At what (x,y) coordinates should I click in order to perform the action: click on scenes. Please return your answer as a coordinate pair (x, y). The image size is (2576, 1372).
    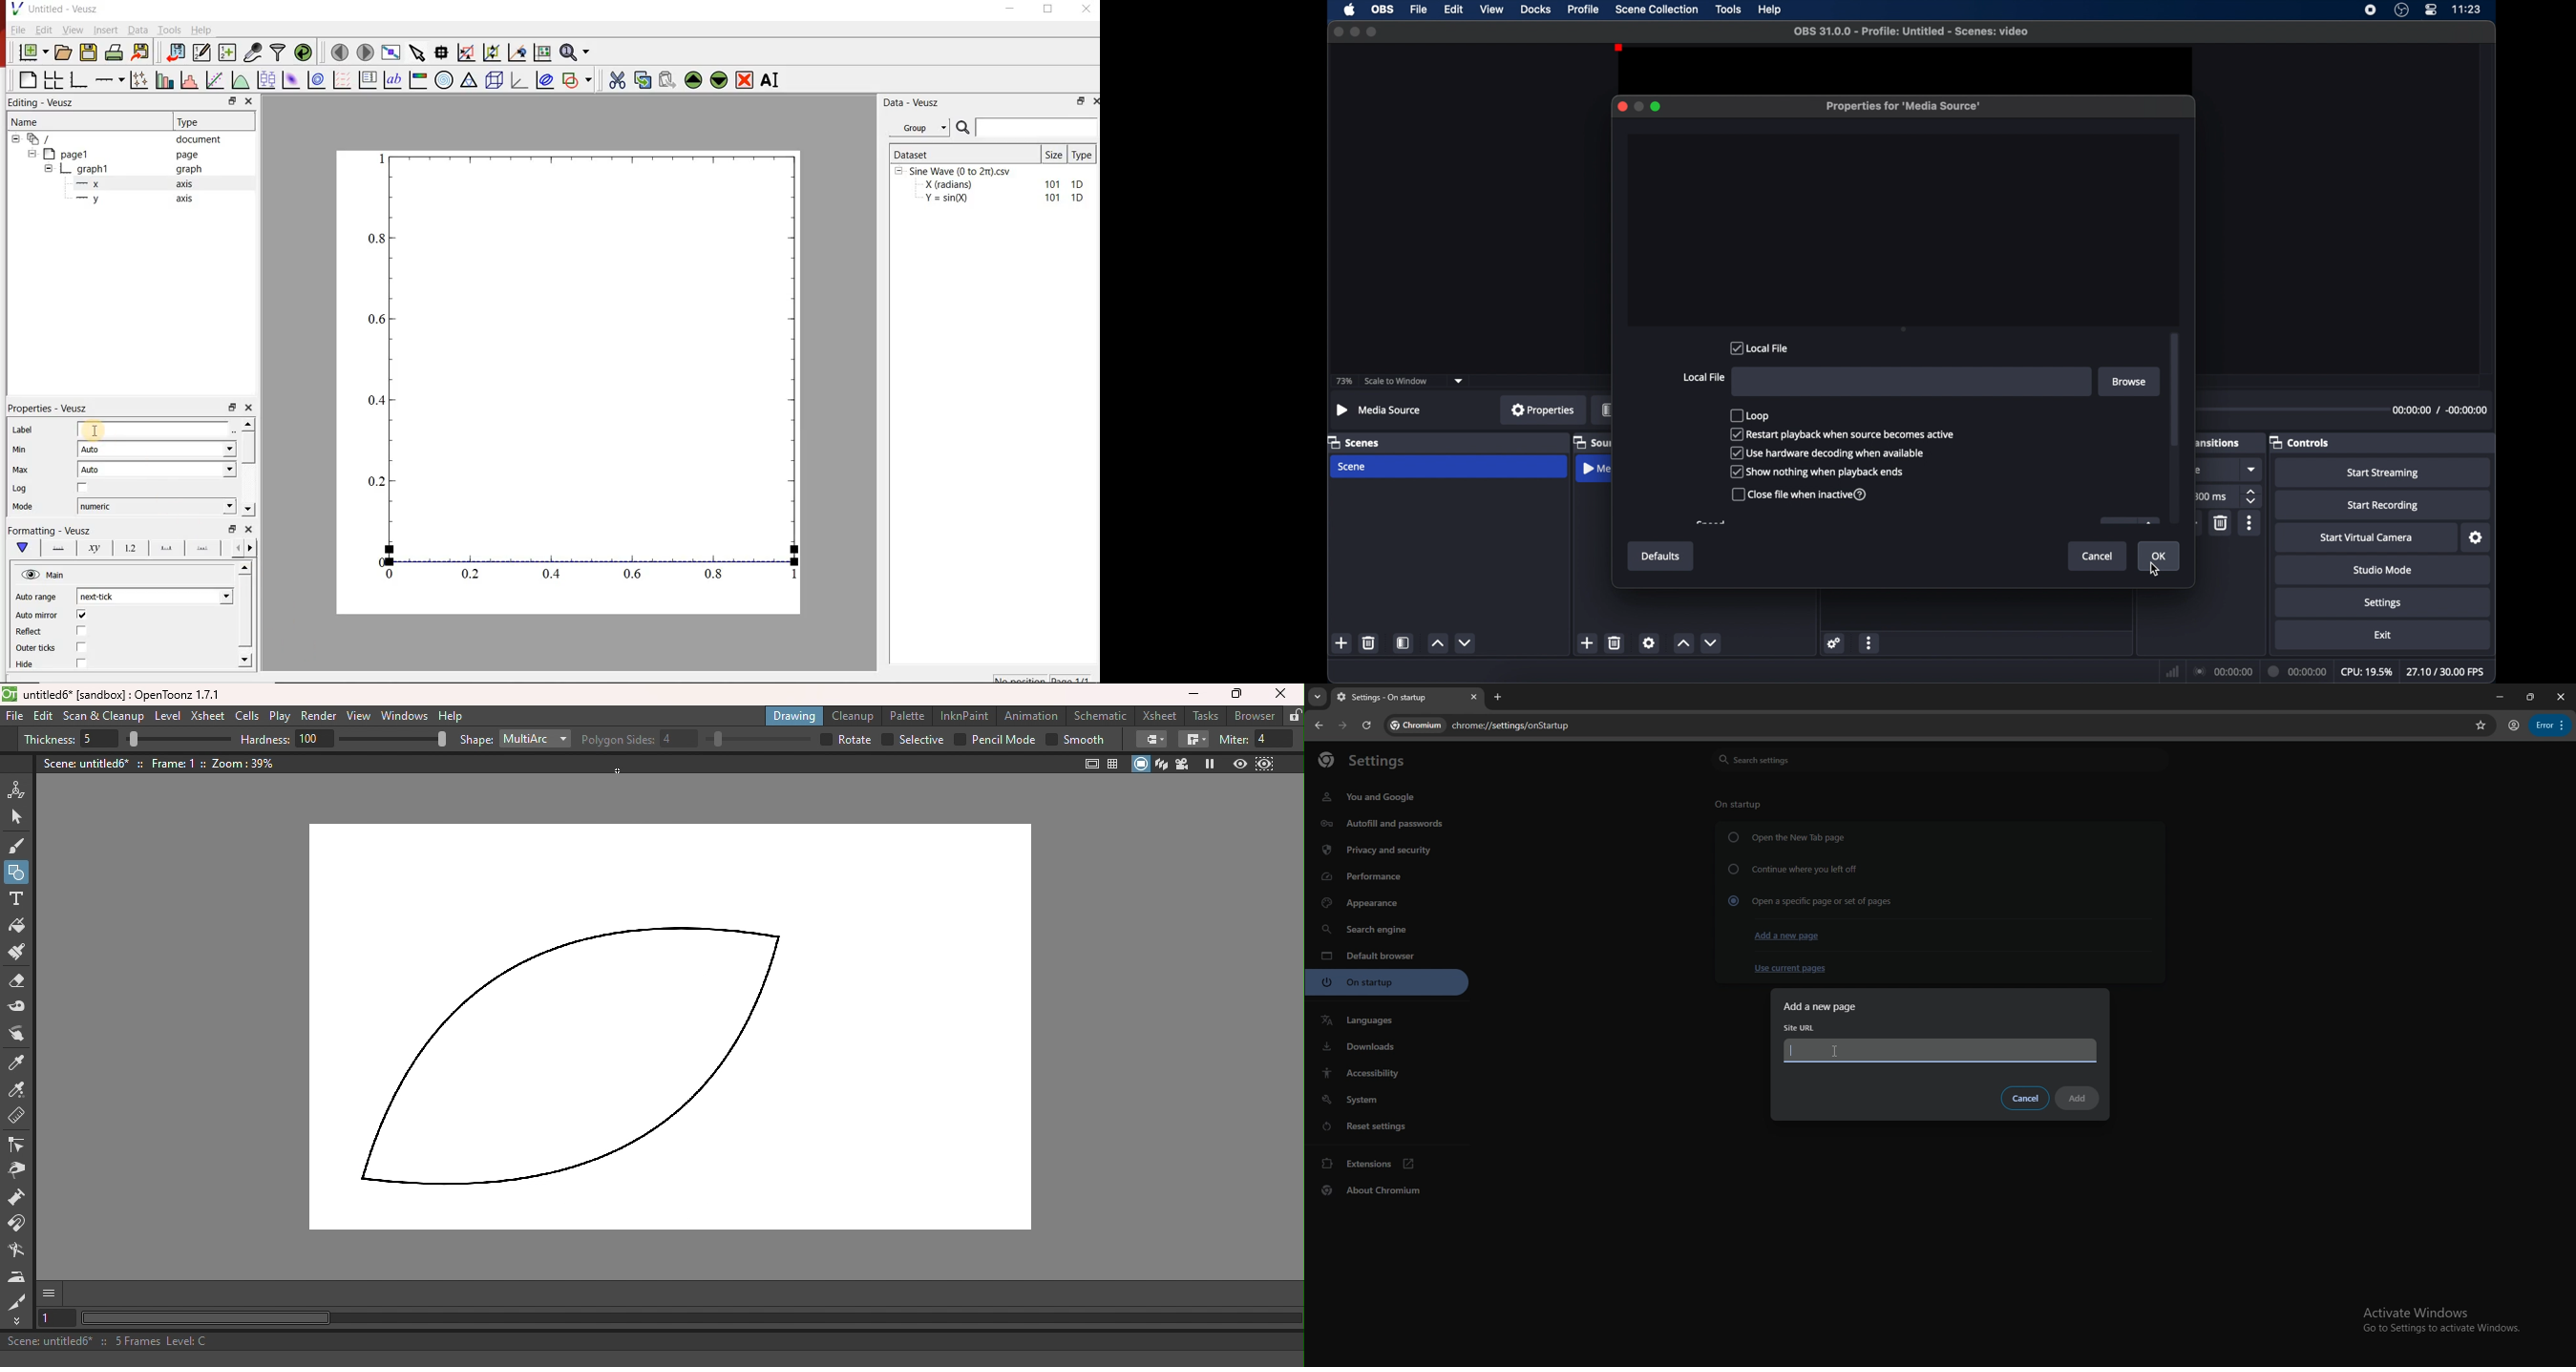
    Looking at the image, I should click on (1354, 442).